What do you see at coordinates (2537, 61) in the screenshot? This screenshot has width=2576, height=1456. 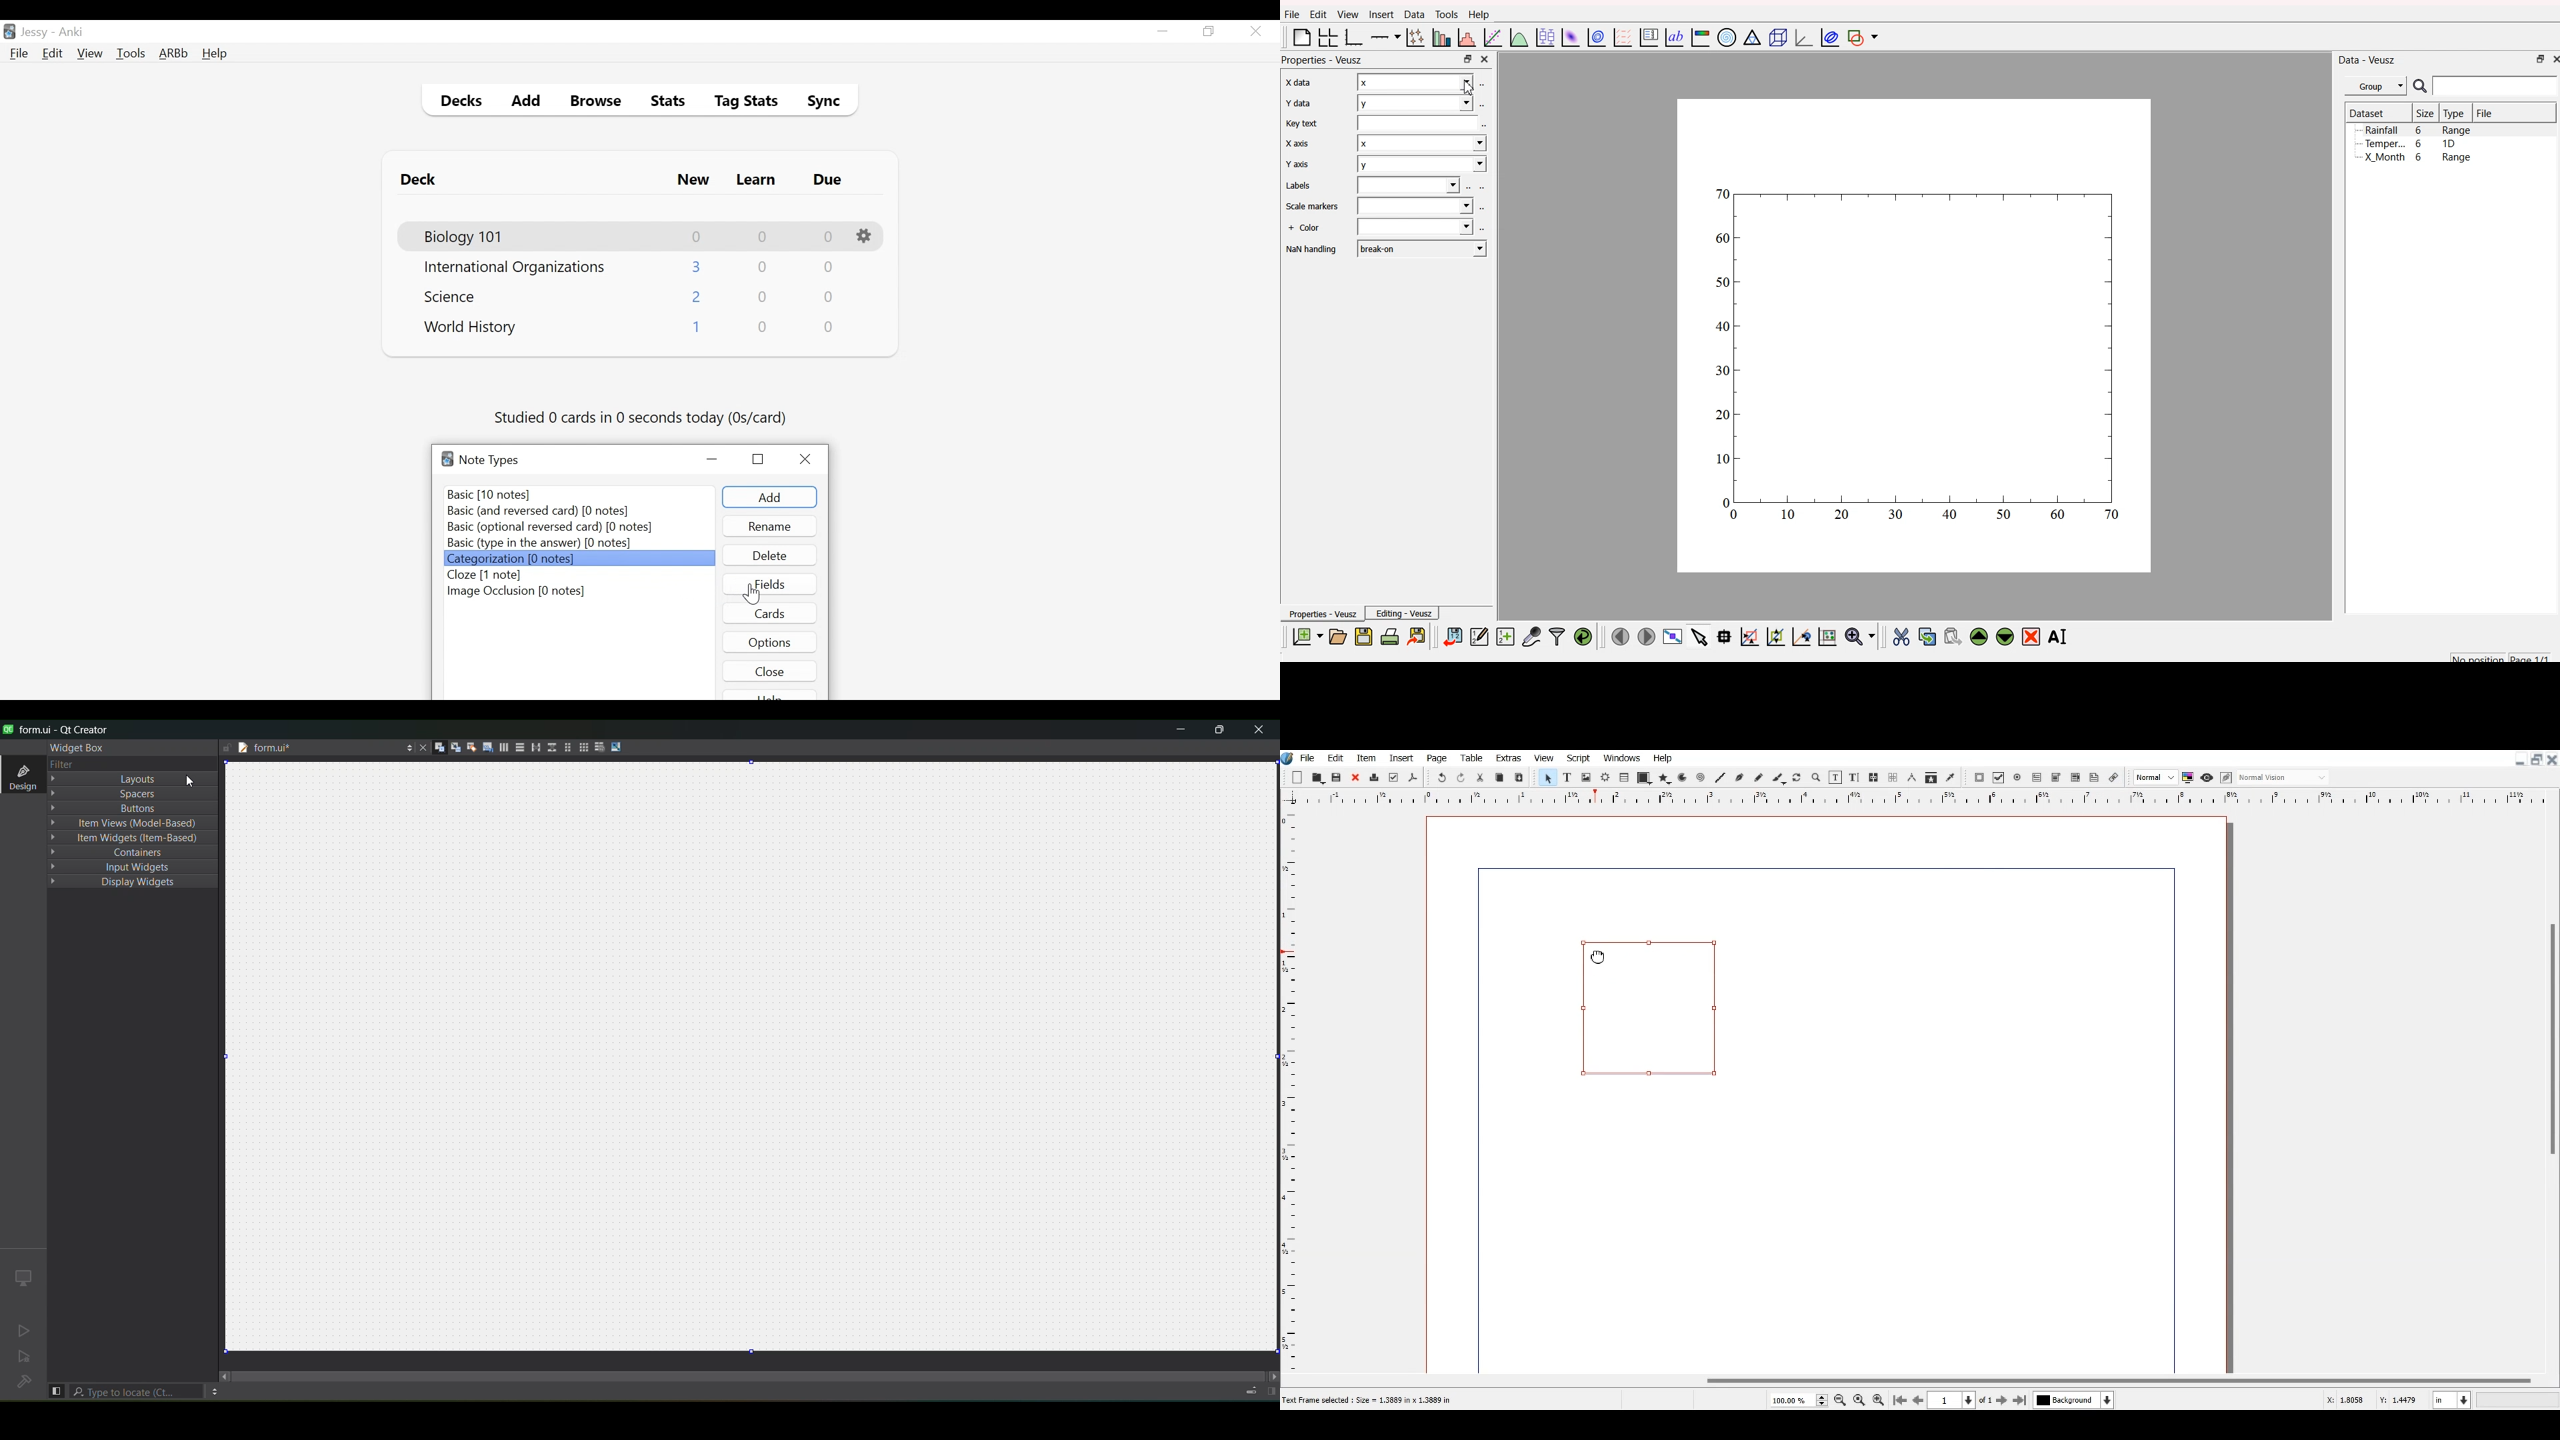 I see `maximize` at bounding box center [2537, 61].